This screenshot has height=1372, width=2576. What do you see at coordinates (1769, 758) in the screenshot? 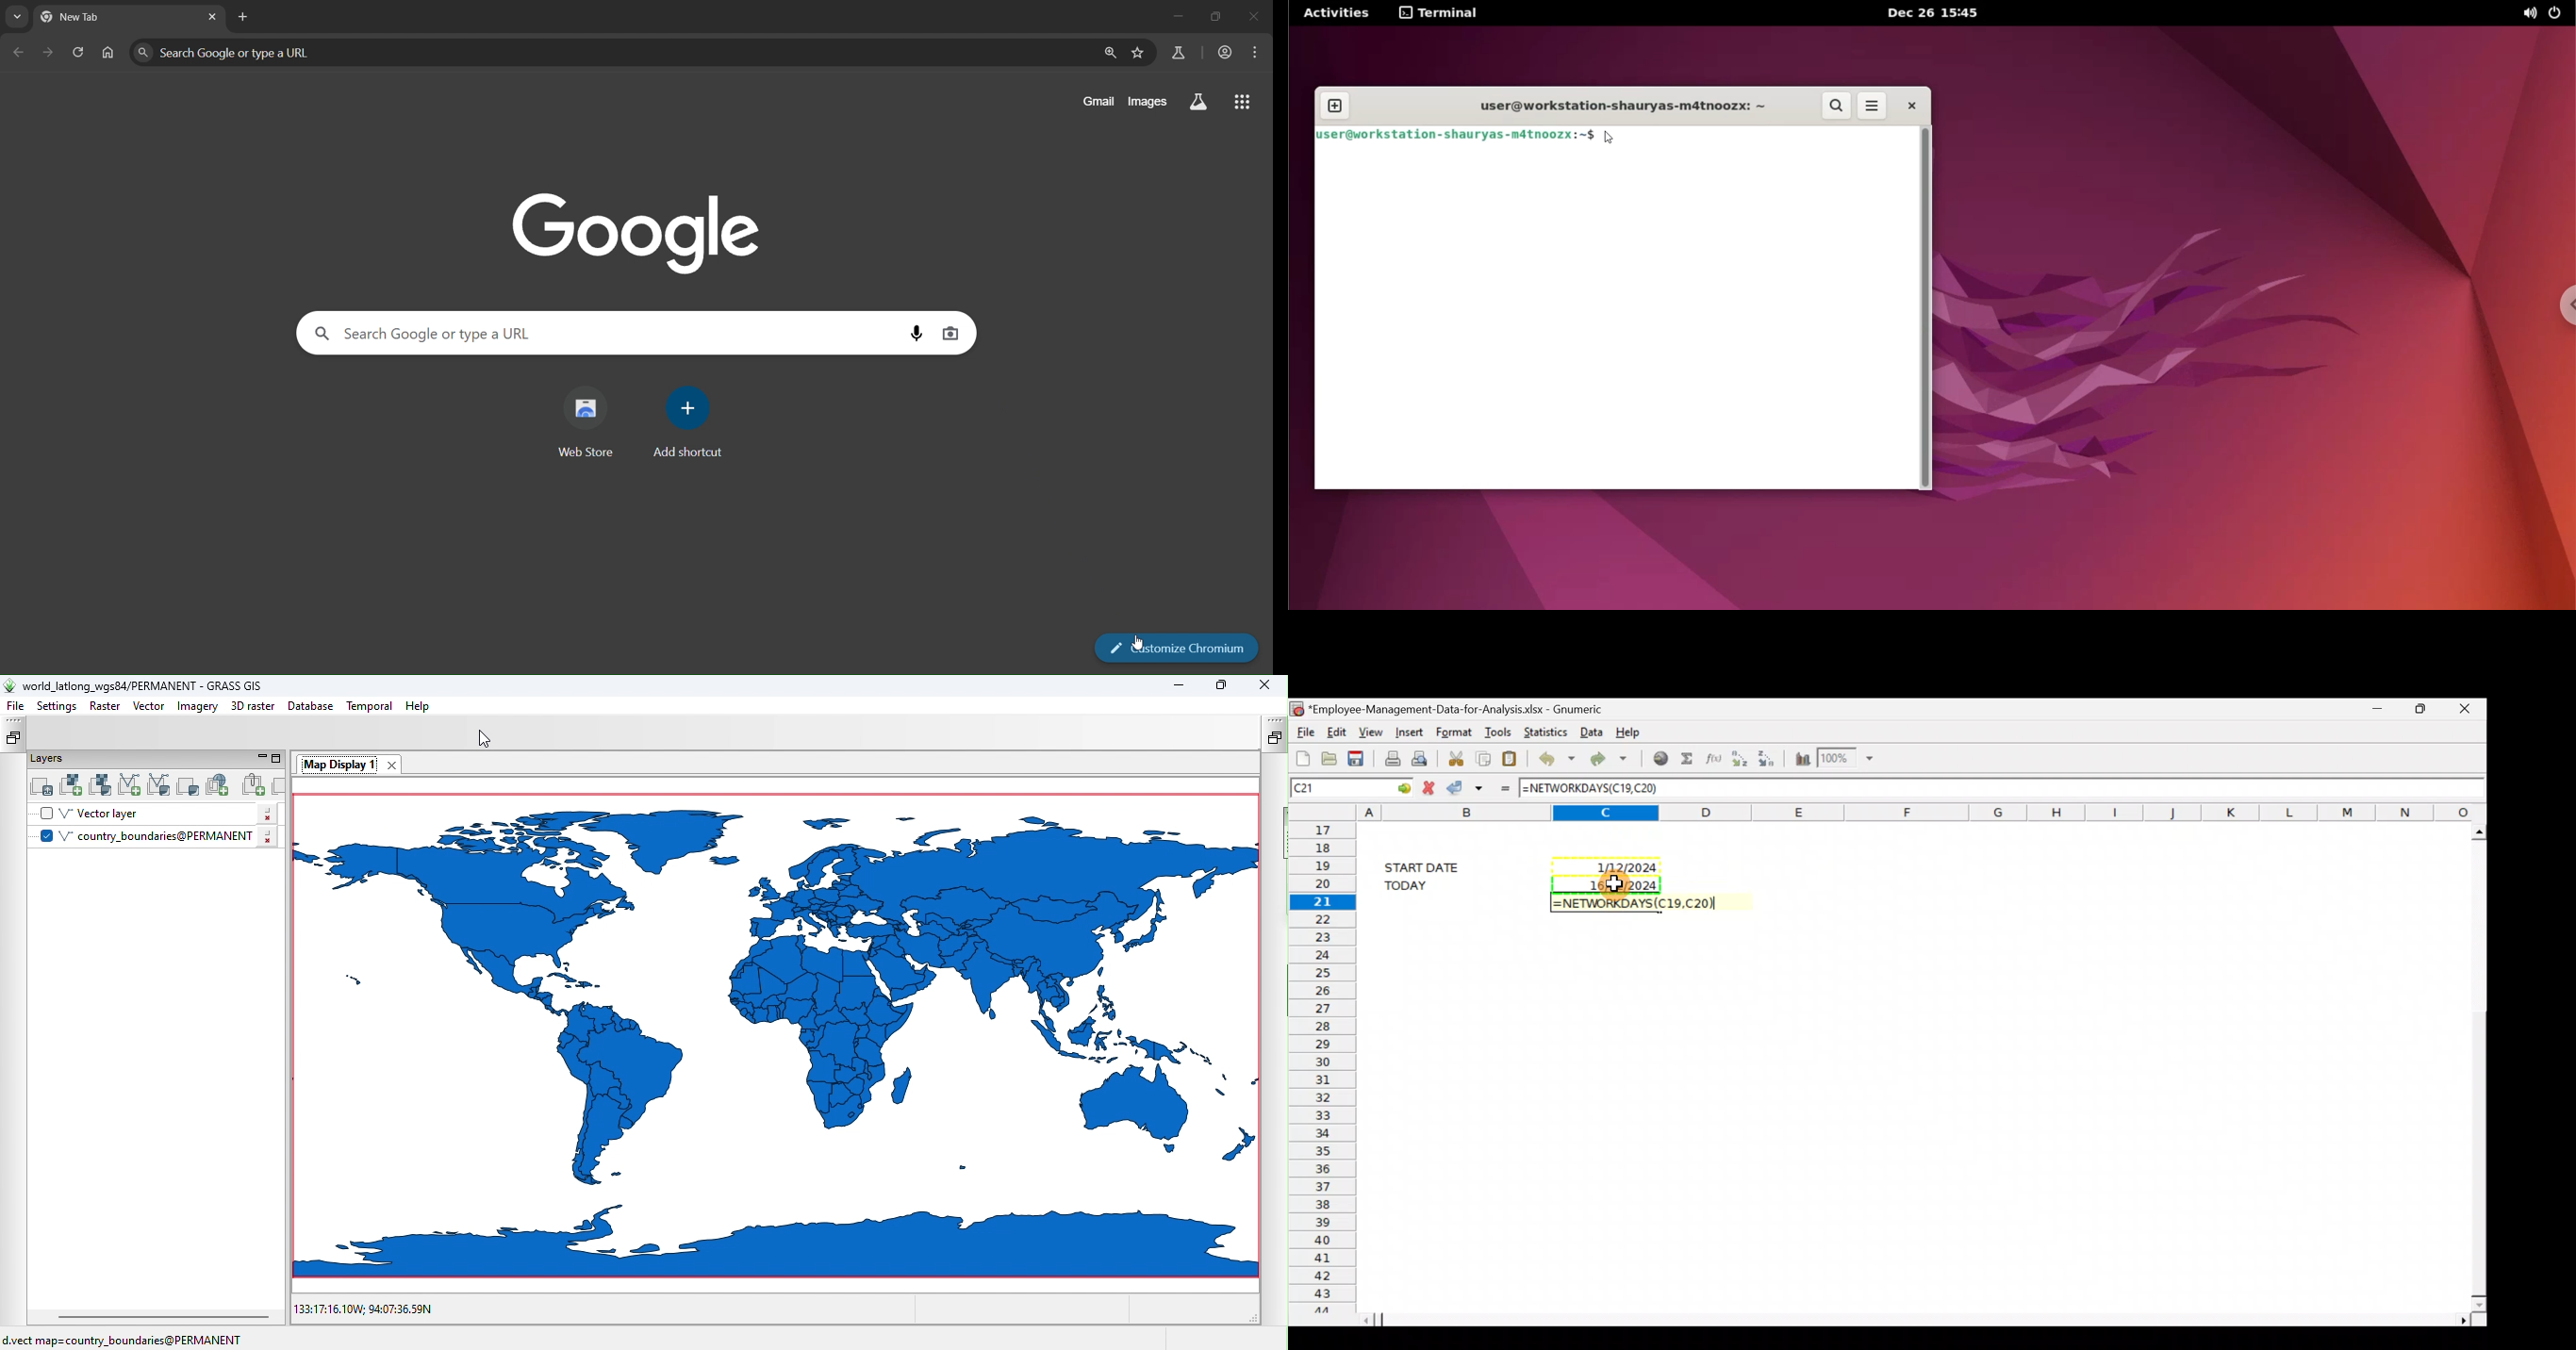
I see `Sort in descending order` at bounding box center [1769, 758].